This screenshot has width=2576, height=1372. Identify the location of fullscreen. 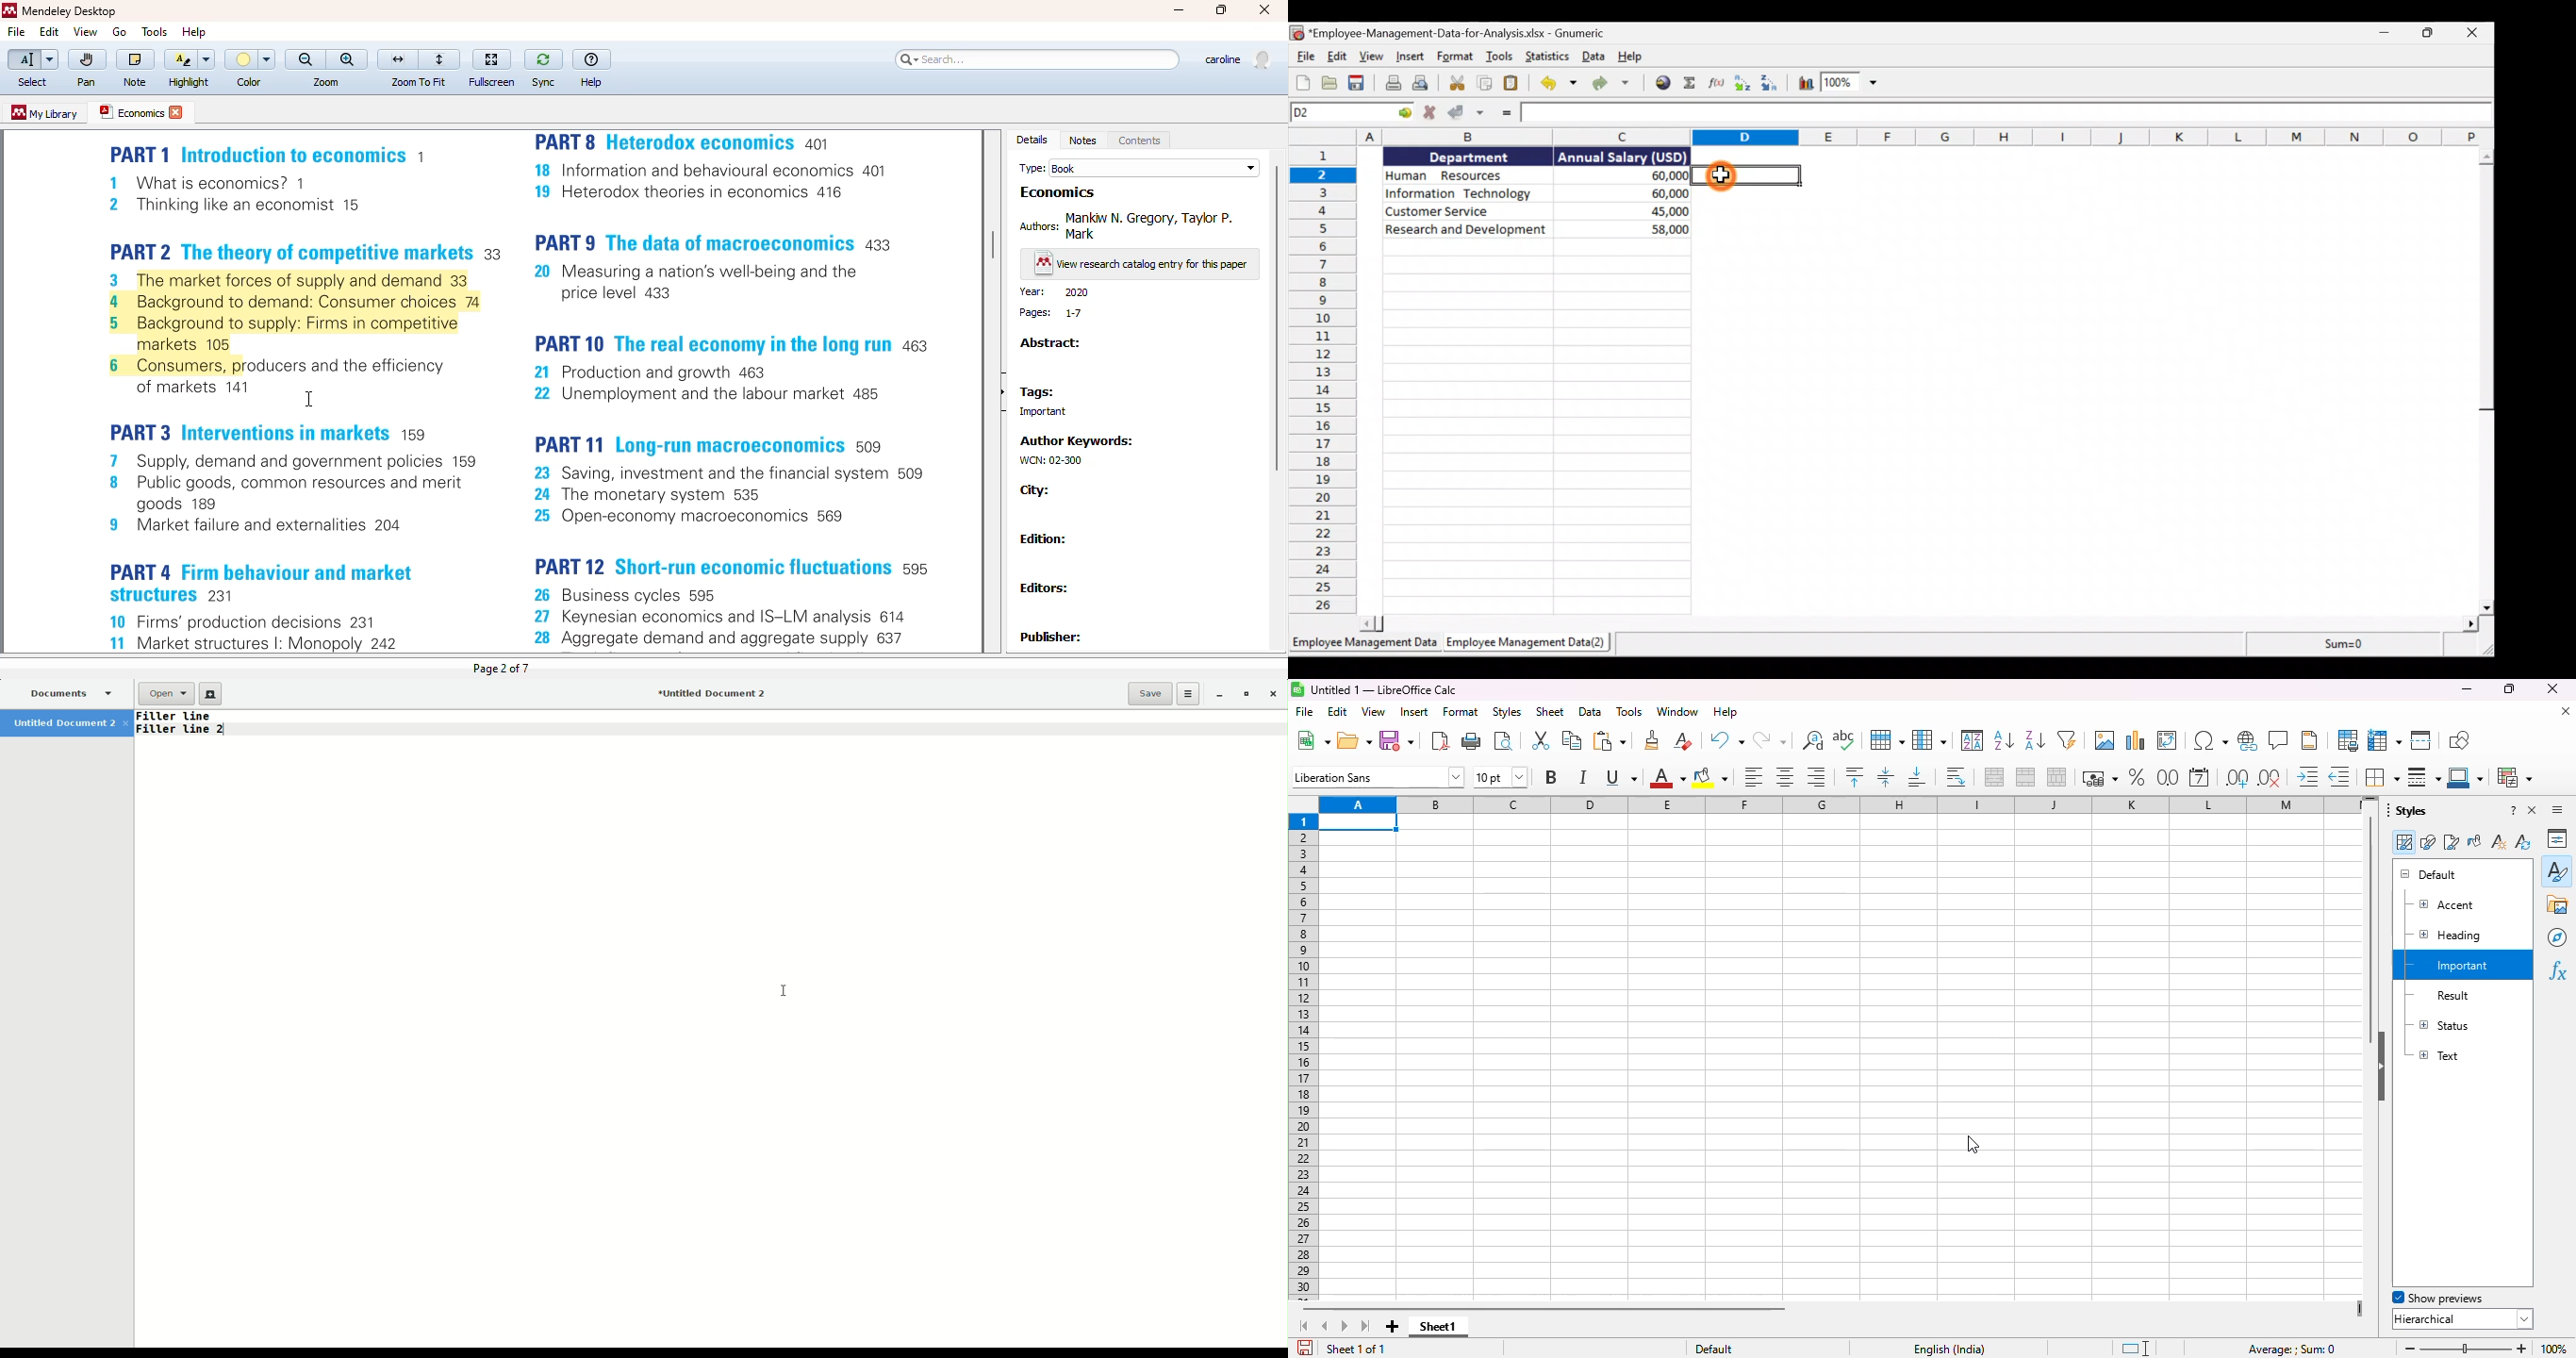
(492, 82).